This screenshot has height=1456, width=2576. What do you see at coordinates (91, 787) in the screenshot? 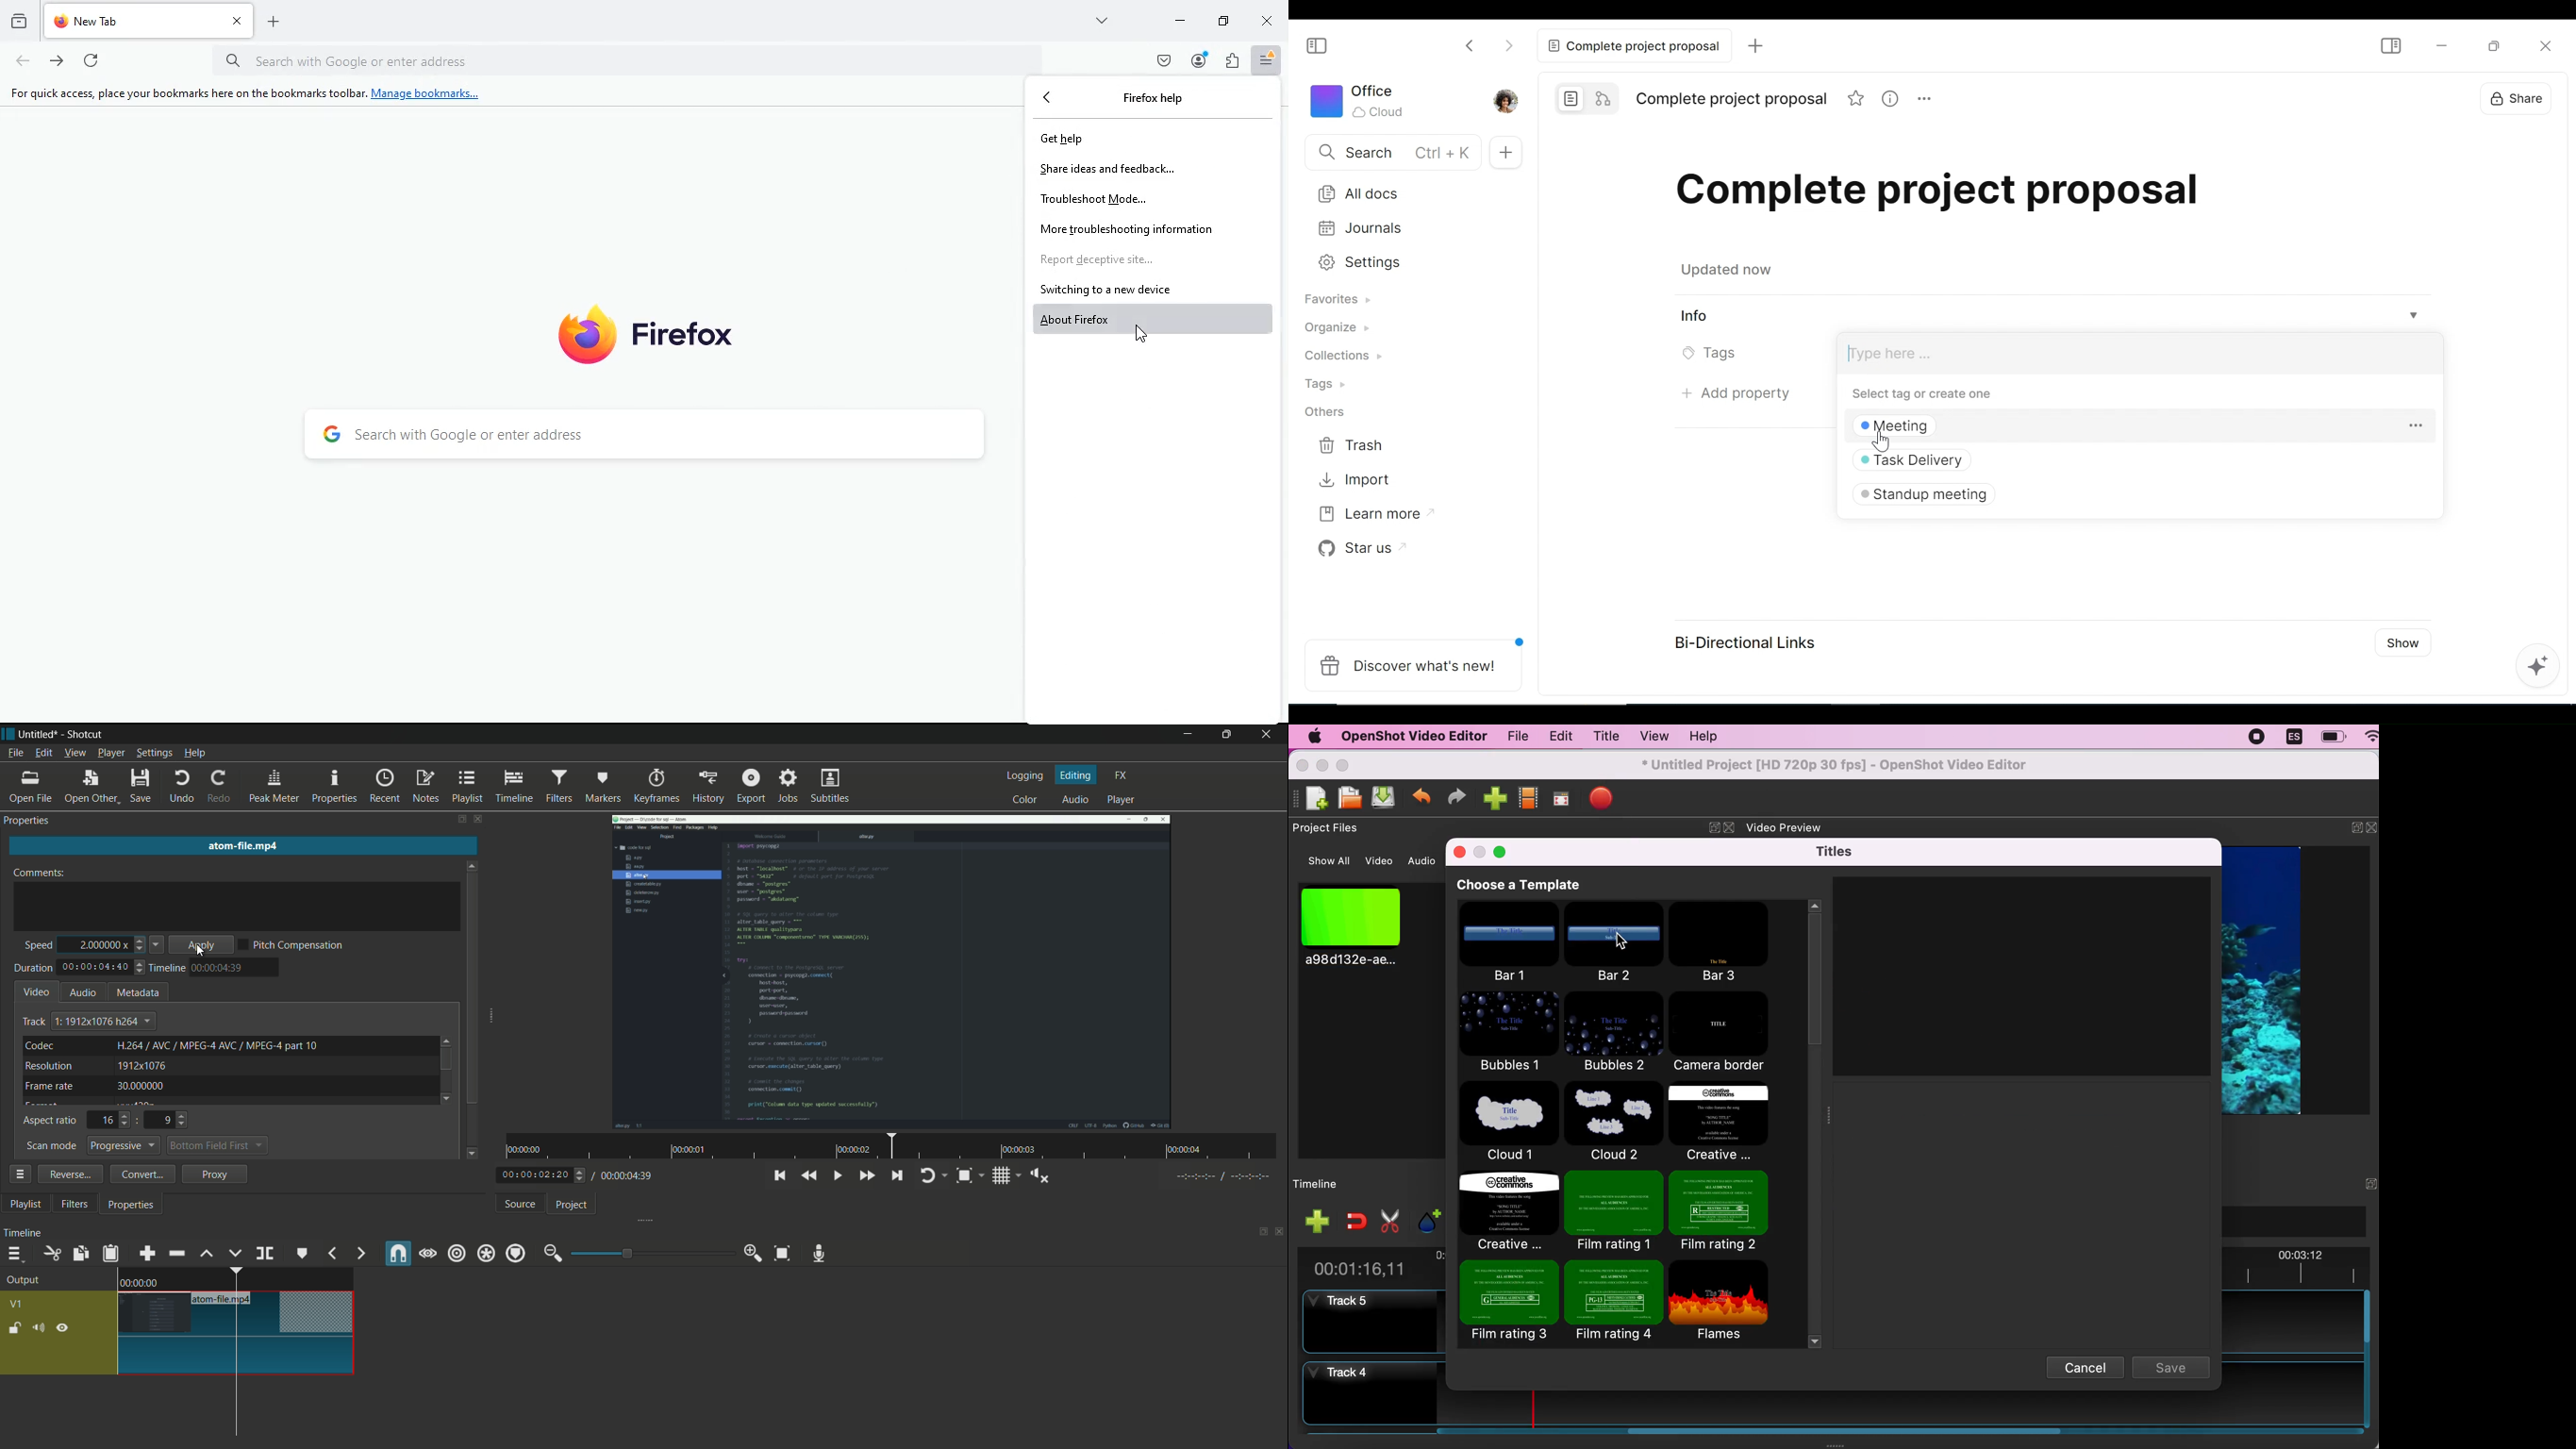
I see `open other` at bounding box center [91, 787].